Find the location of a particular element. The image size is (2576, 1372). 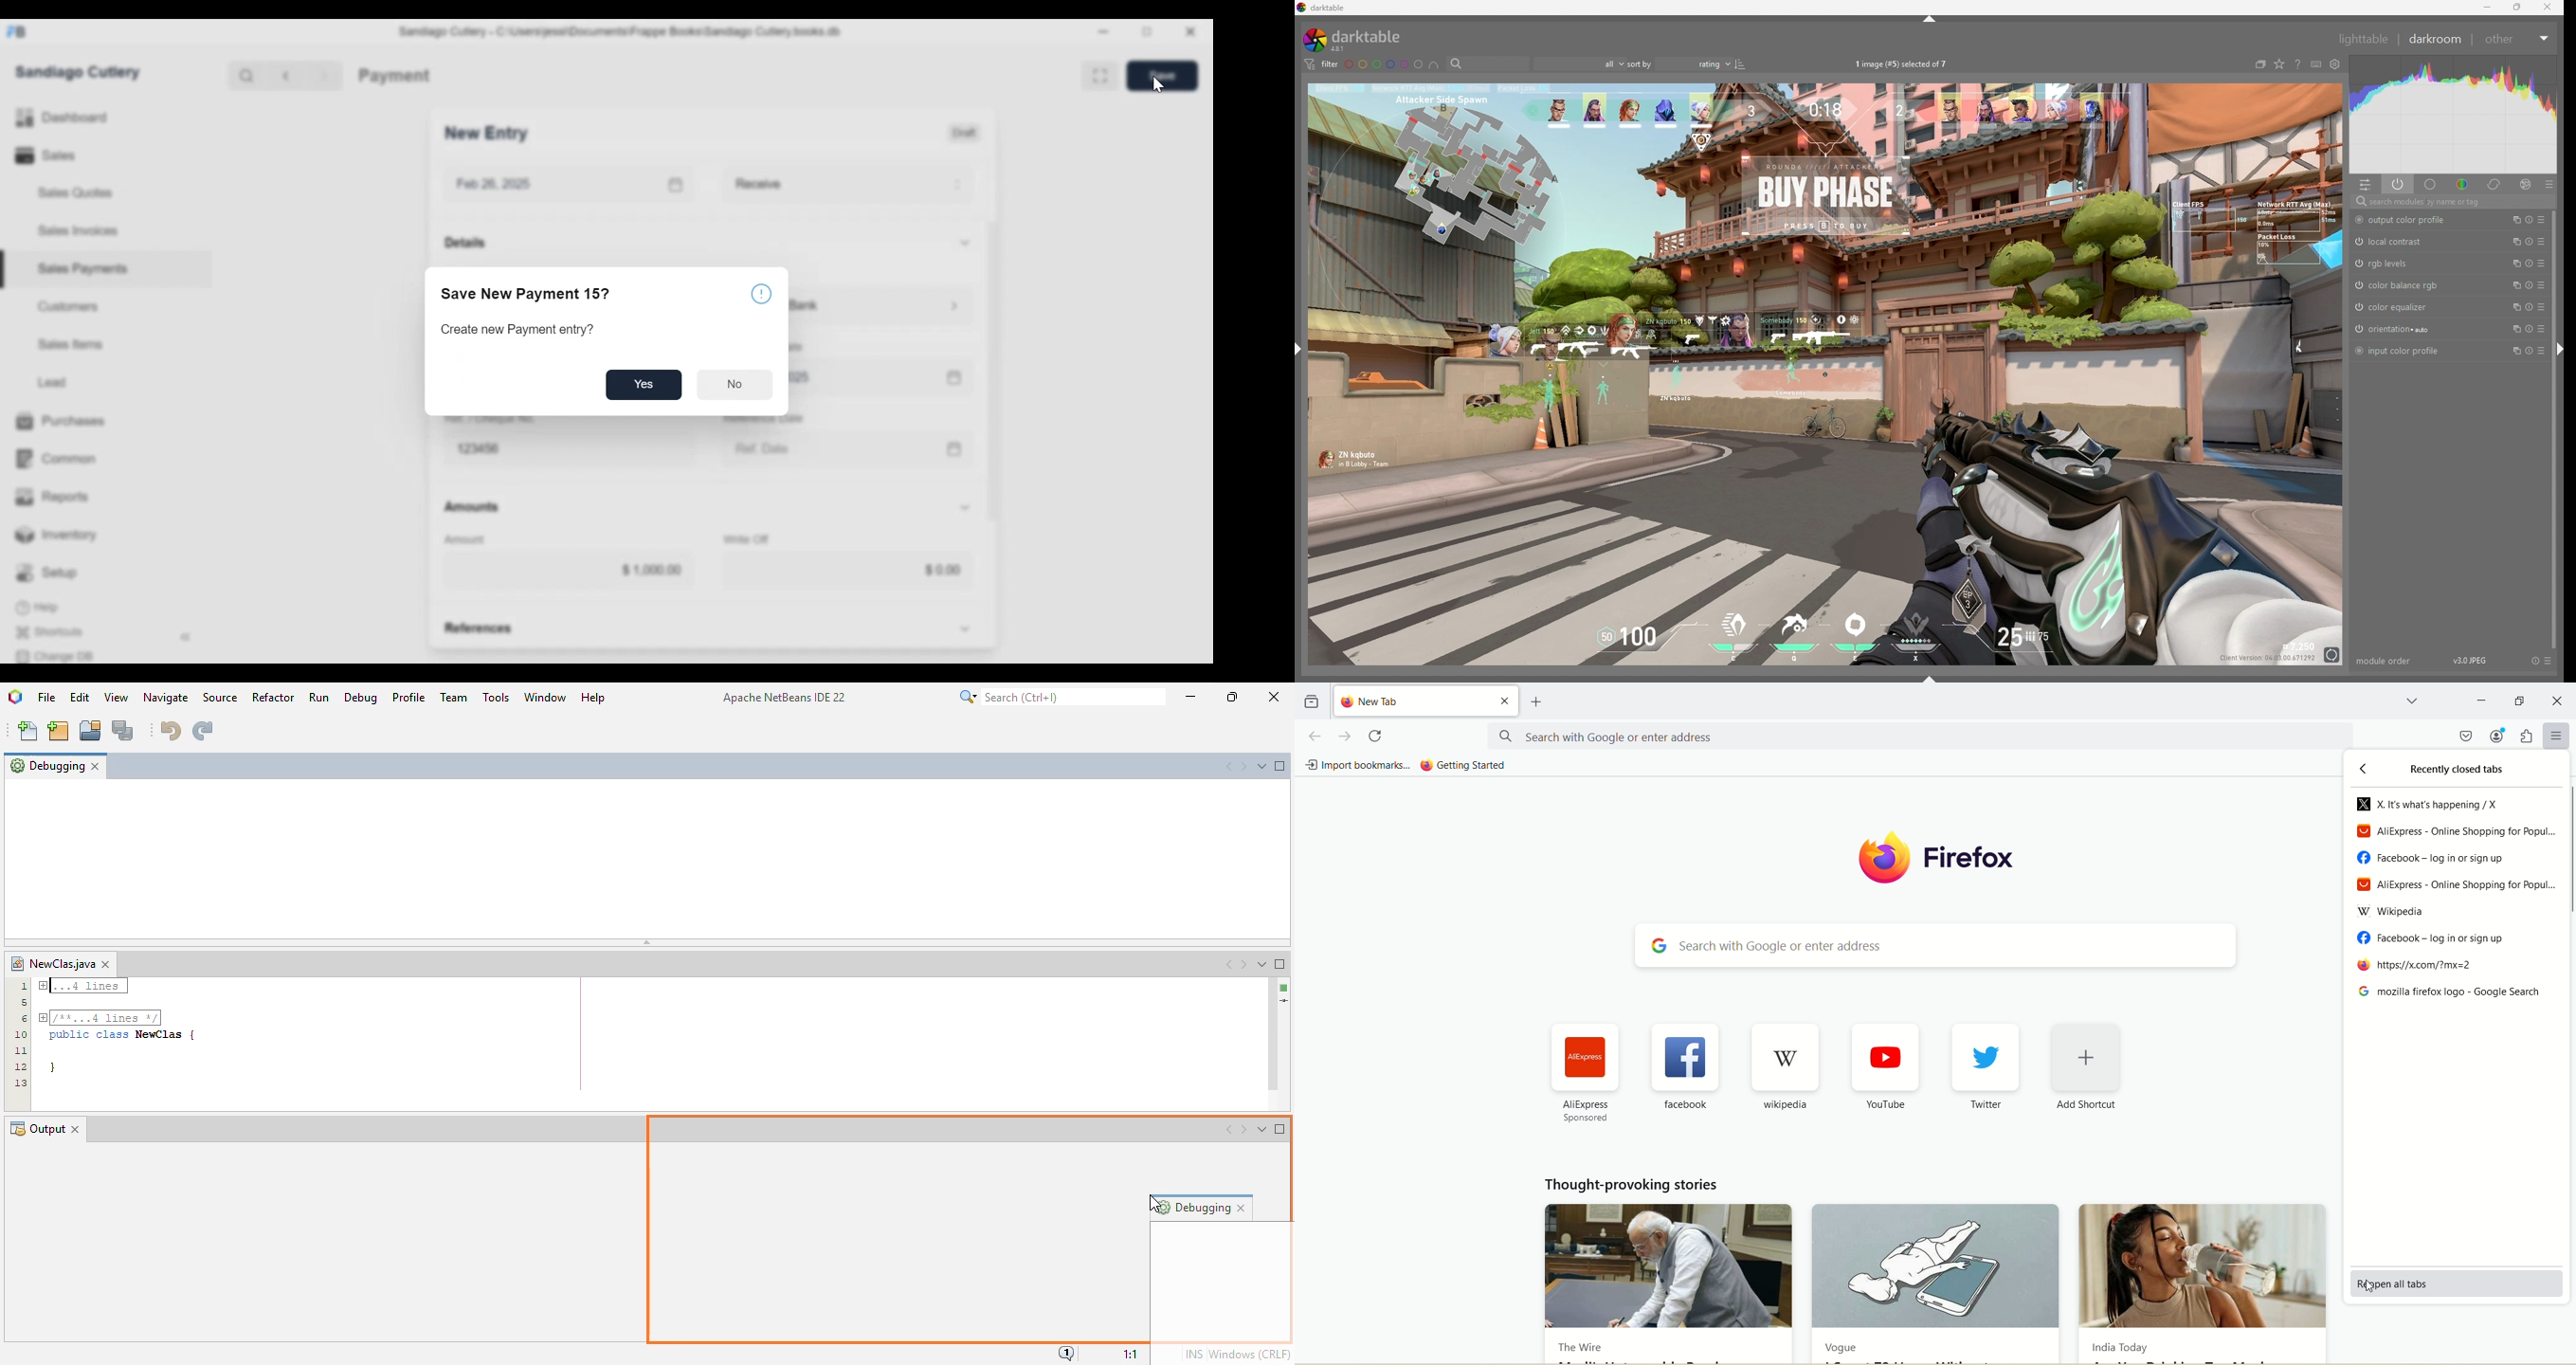

filter by images rating is located at coordinates (1580, 64).